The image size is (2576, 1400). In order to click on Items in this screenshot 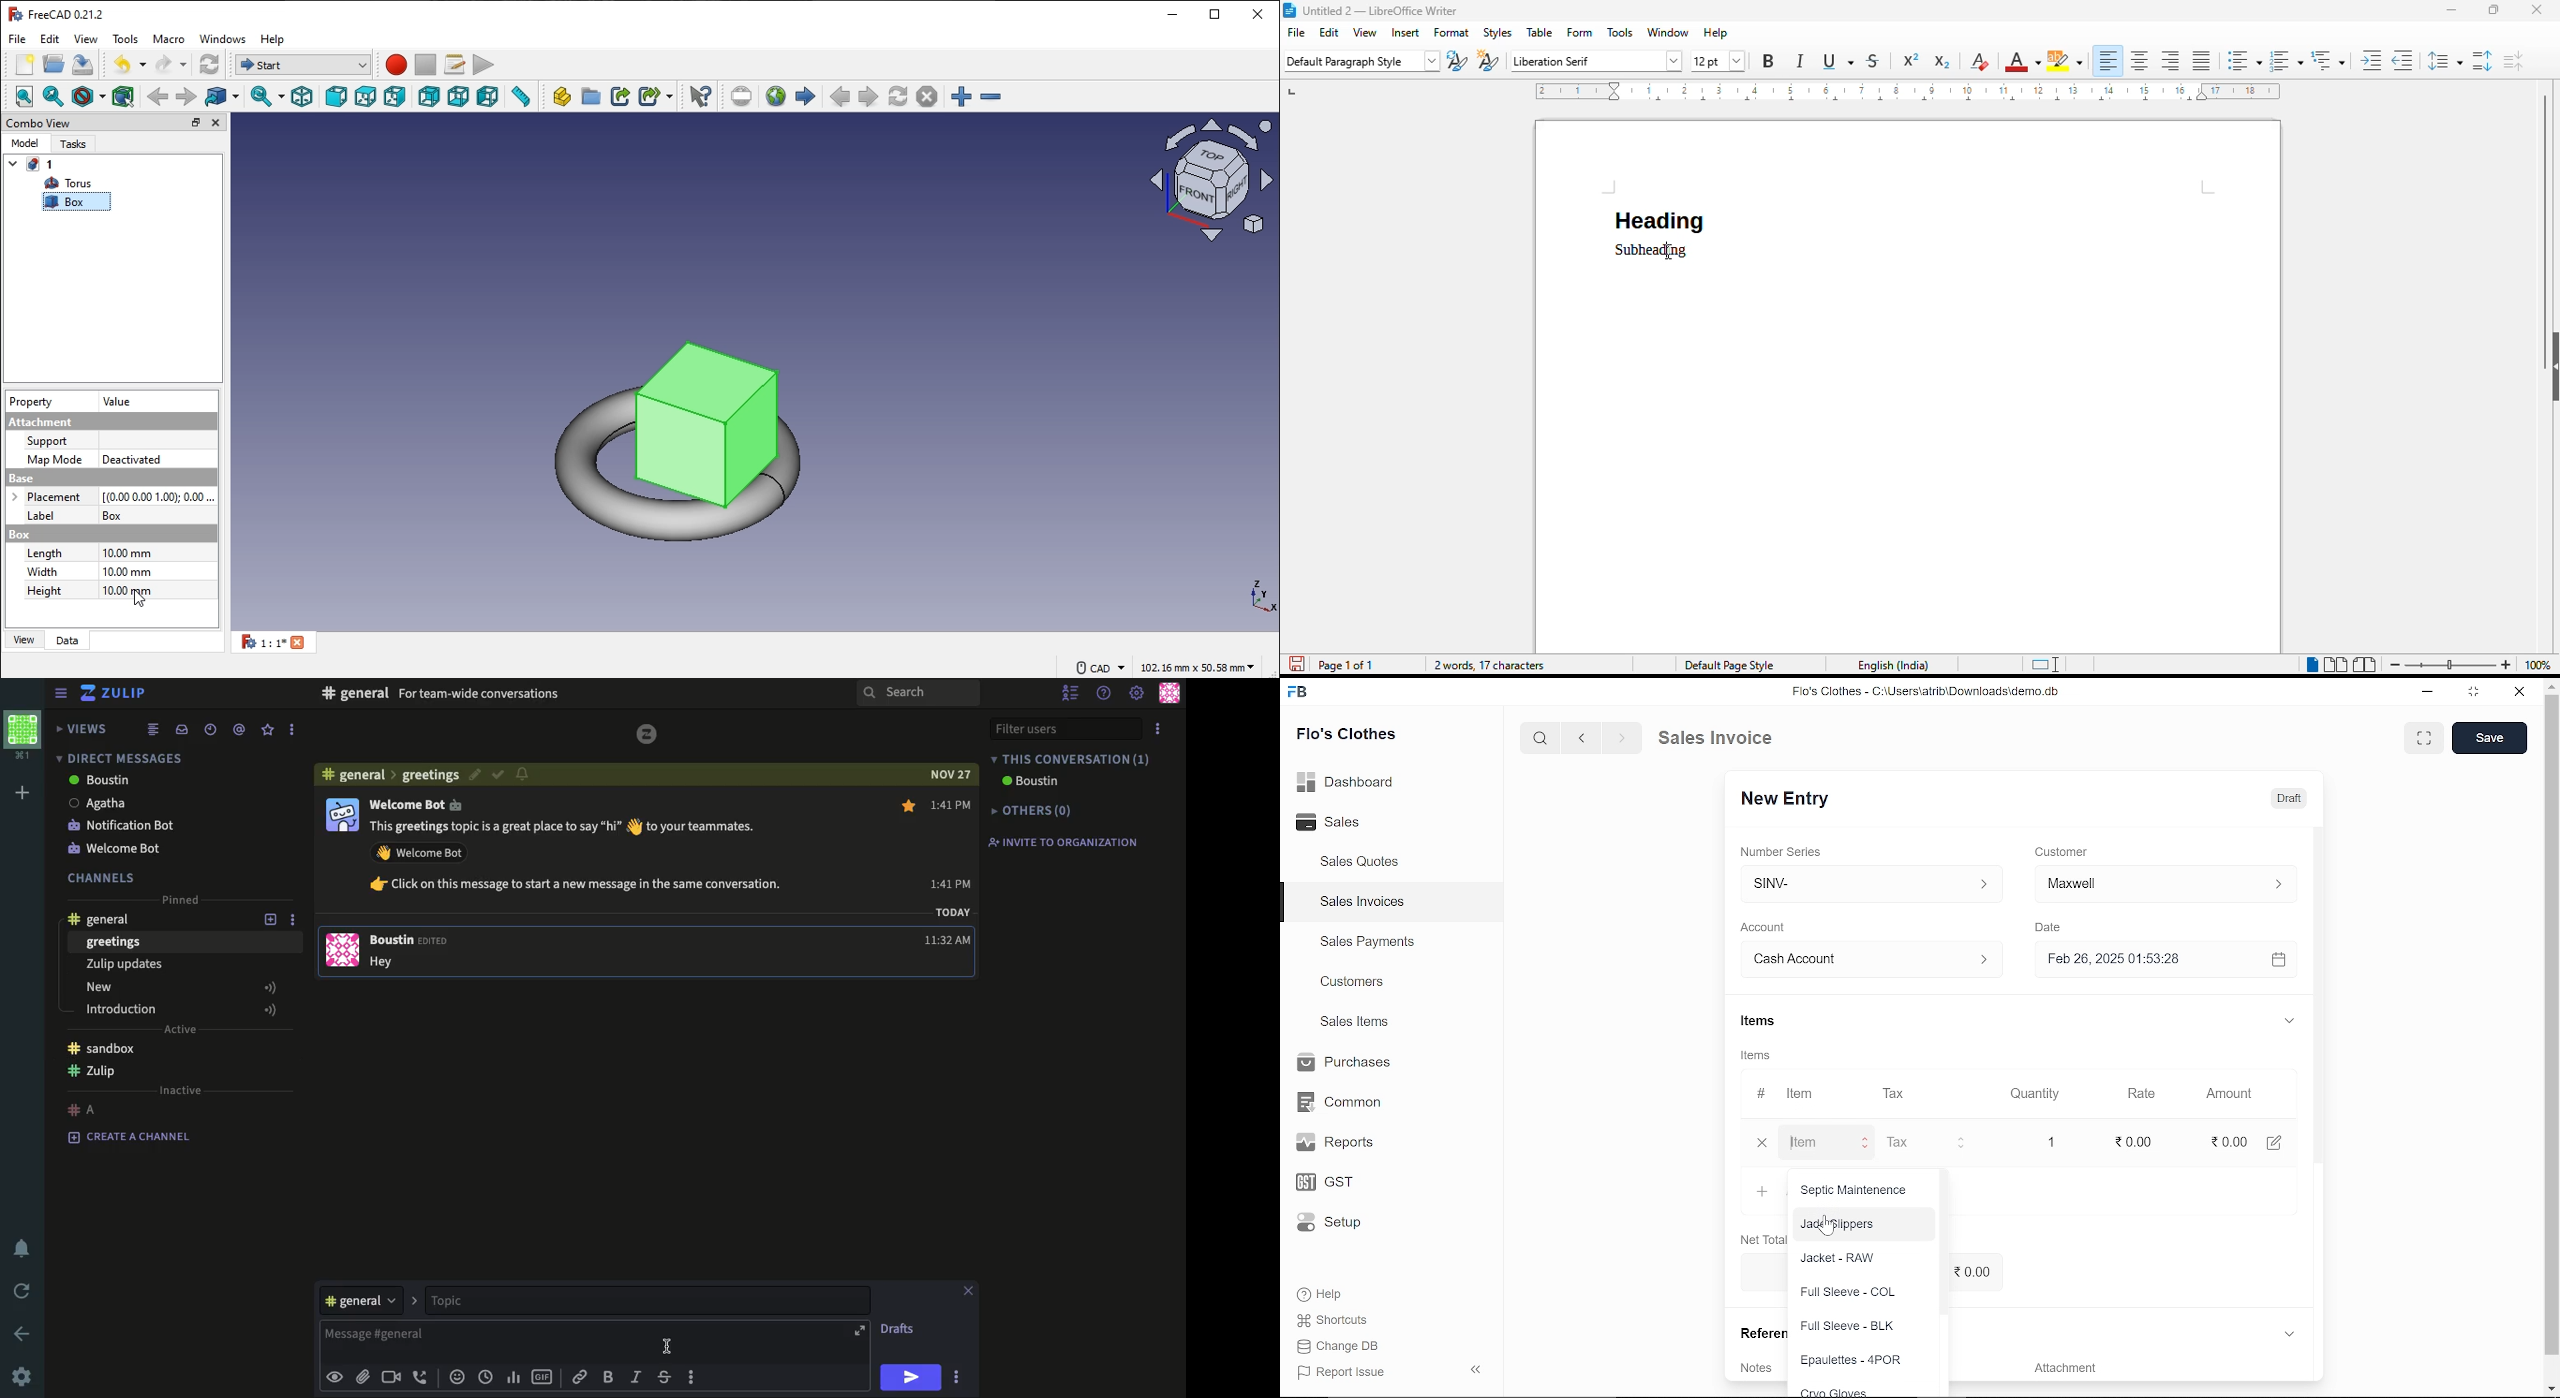, I will do `click(1765, 1023)`.